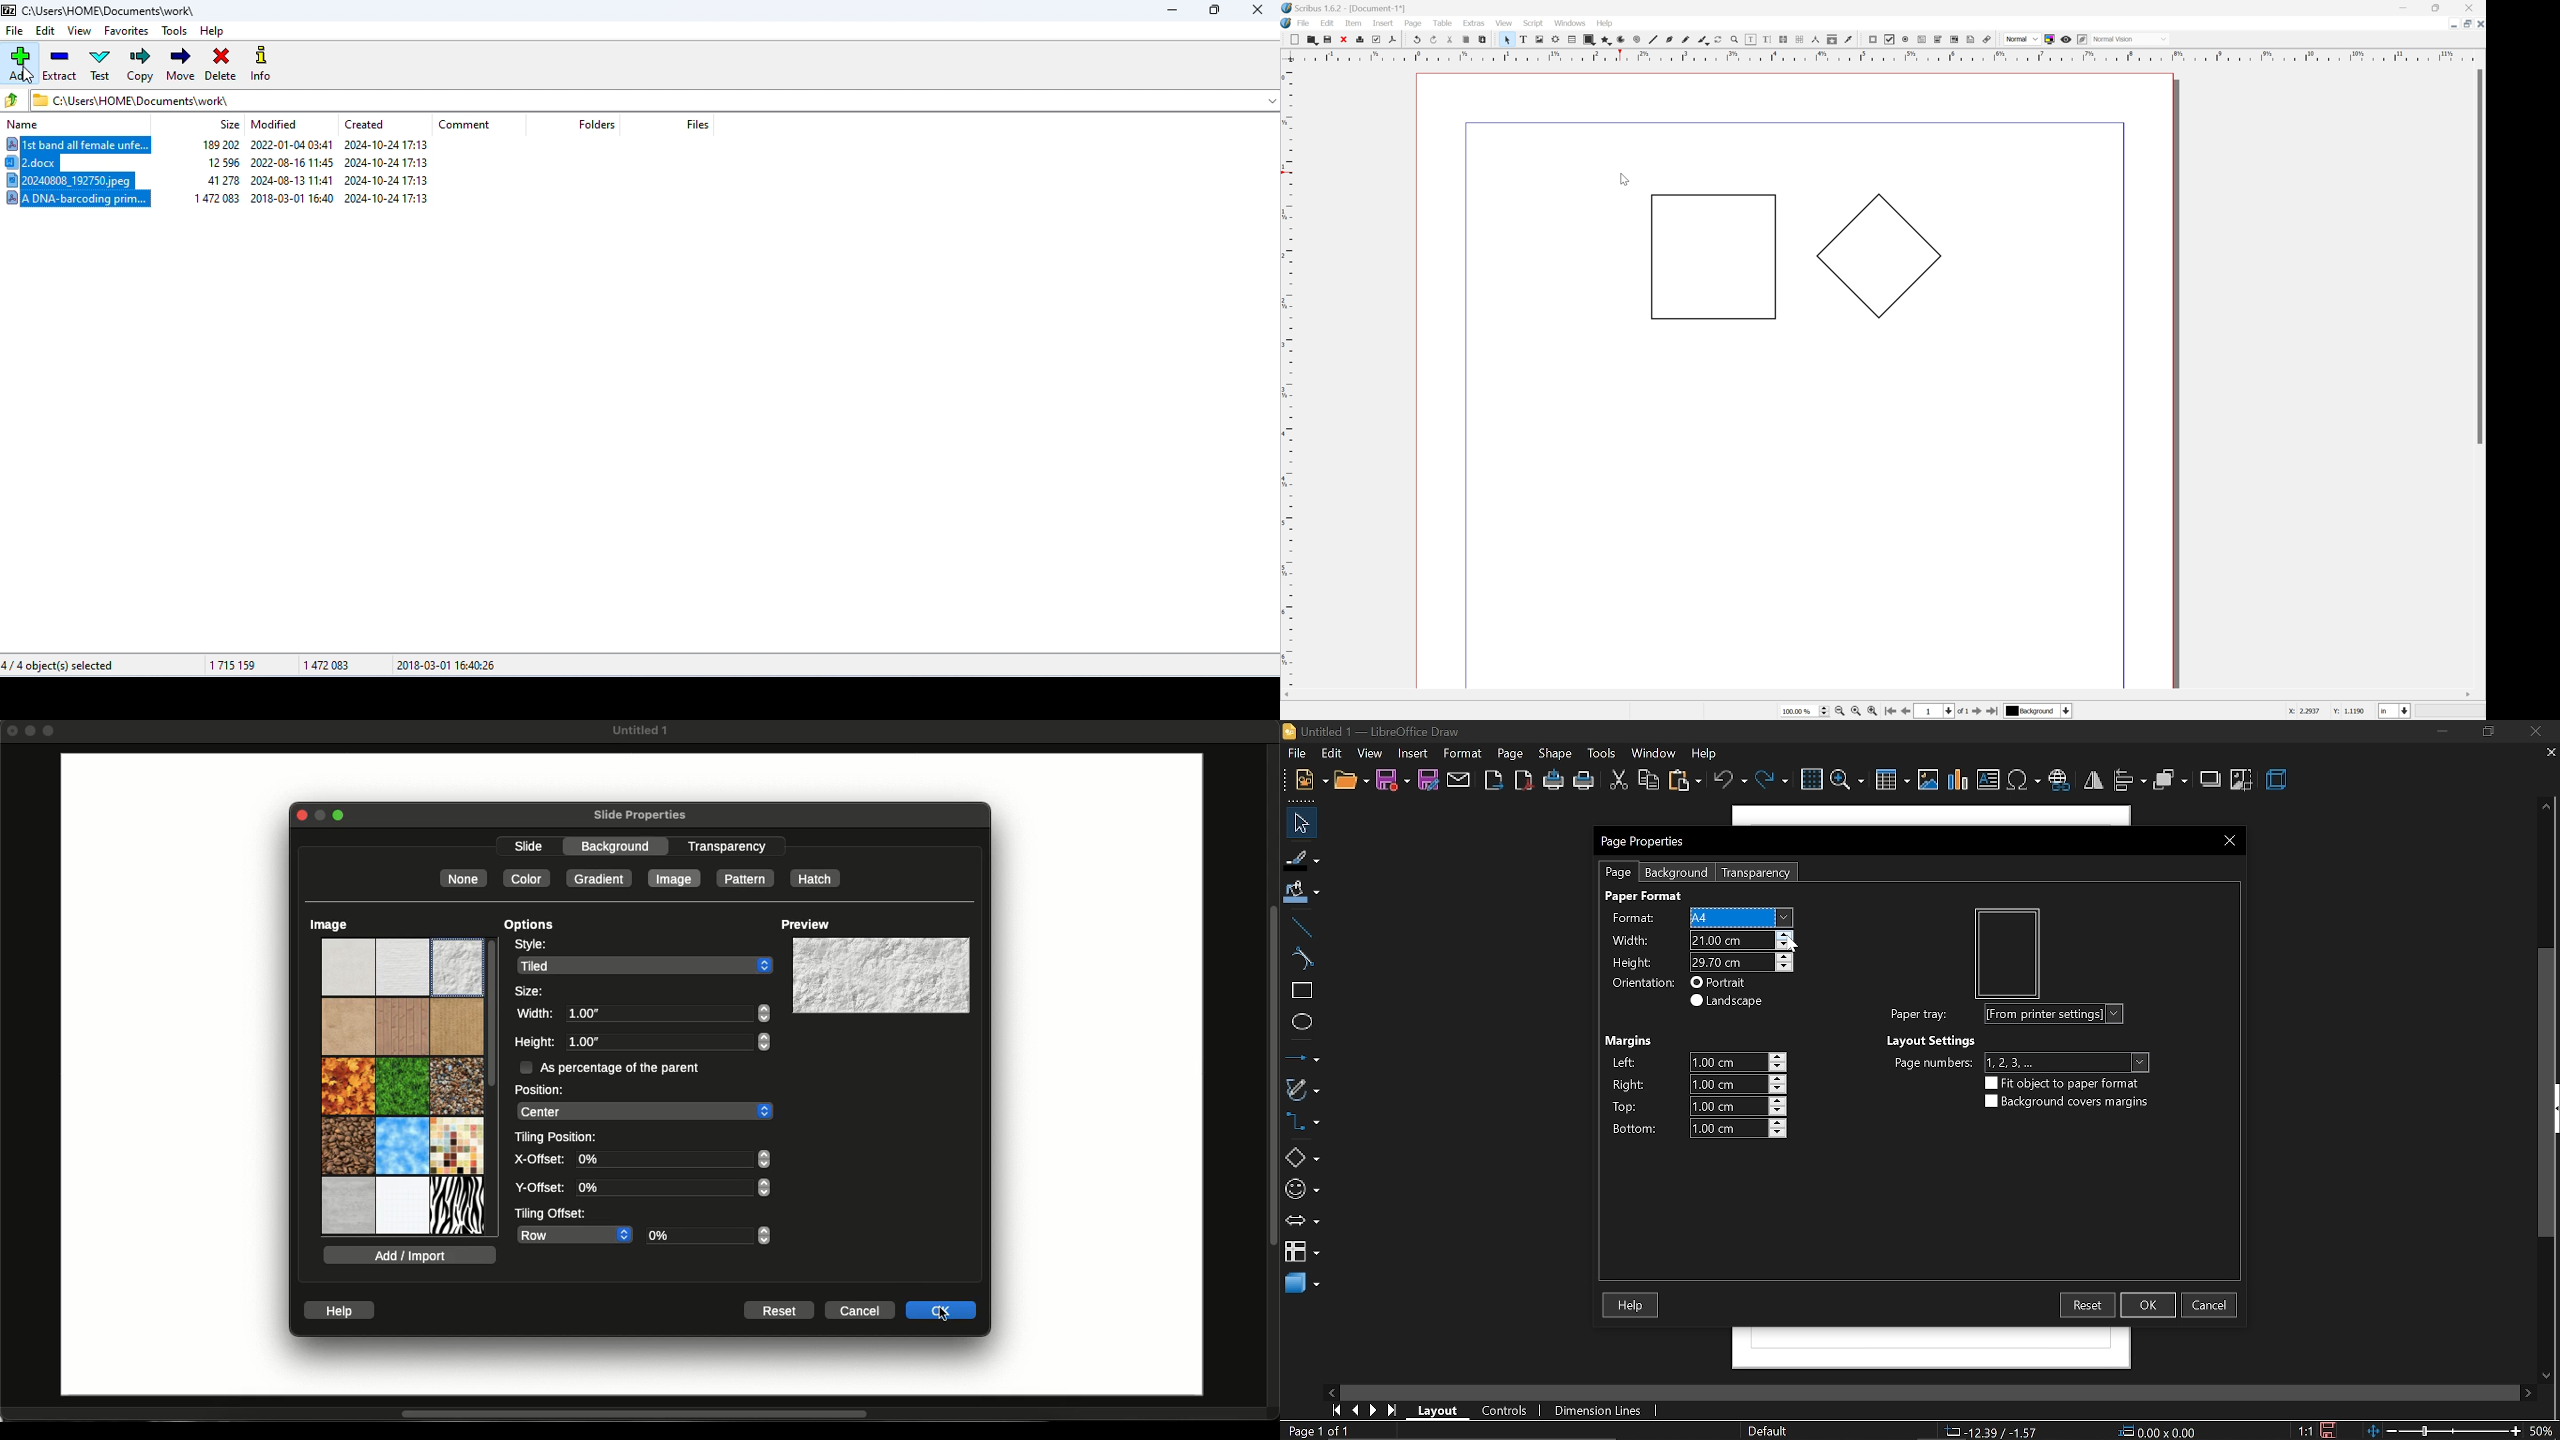 This screenshot has height=1456, width=2576. What do you see at coordinates (1607, 24) in the screenshot?
I see `help` at bounding box center [1607, 24].